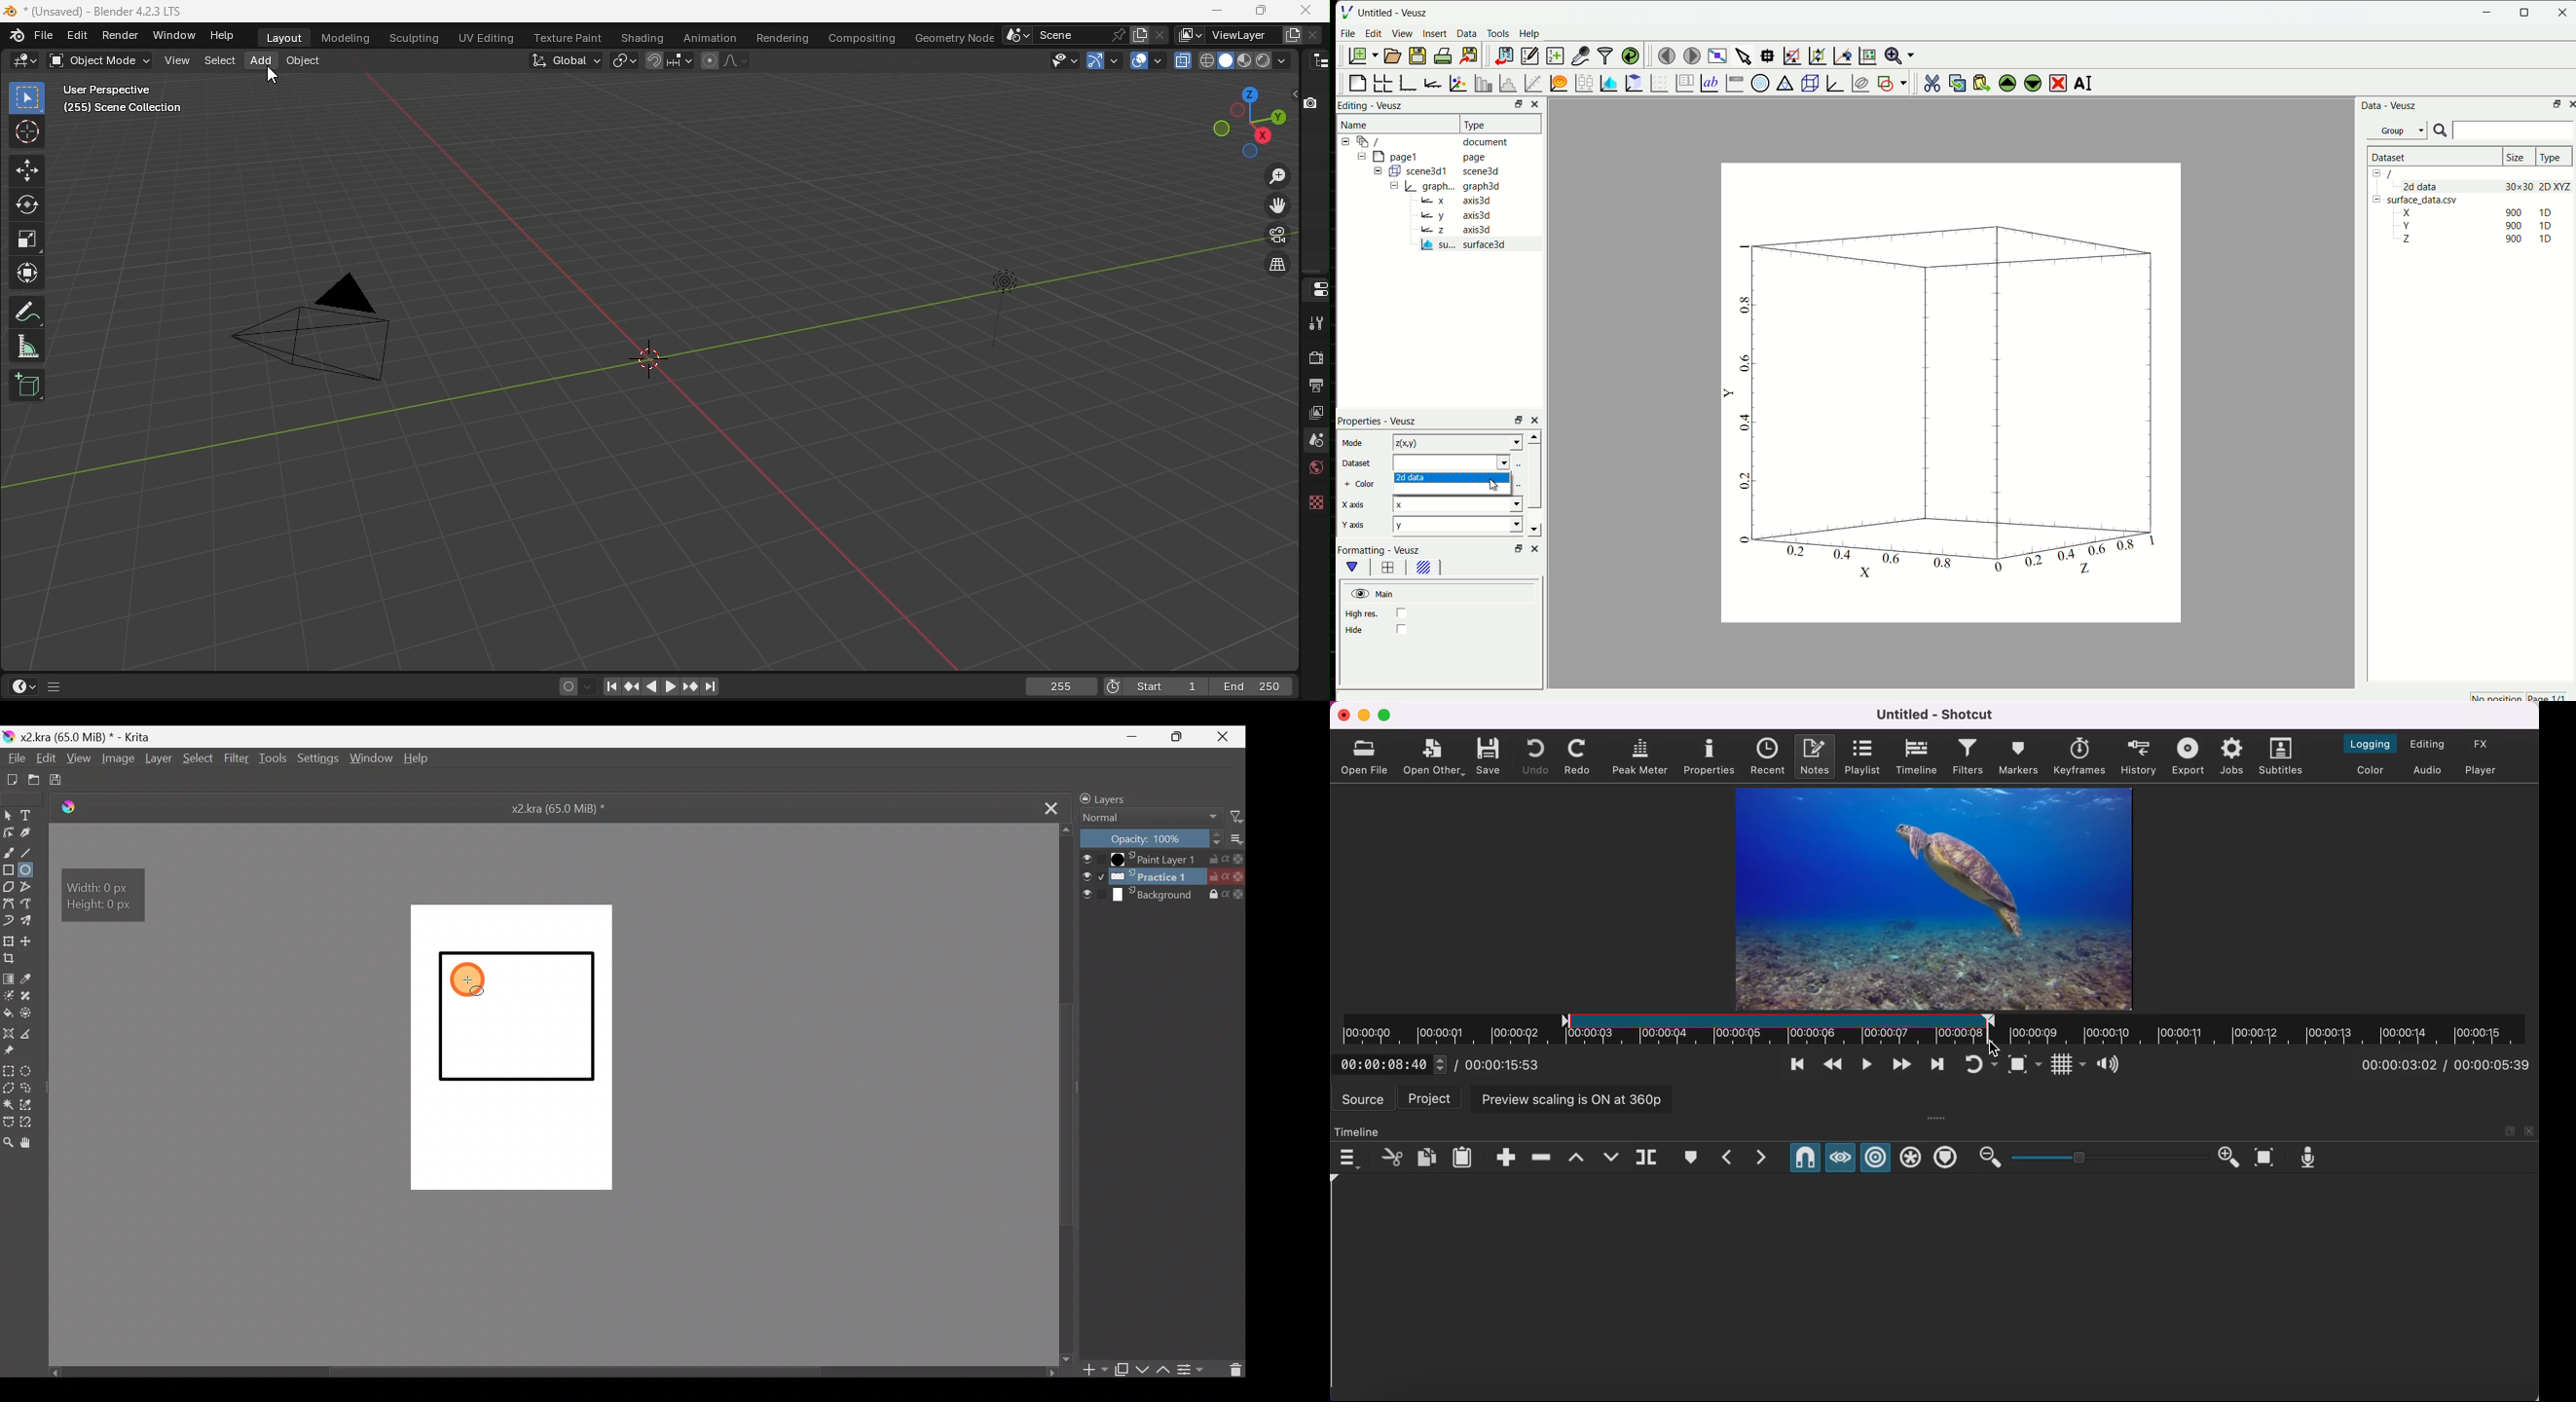  I want to click on Scene, so click(1312, 441).